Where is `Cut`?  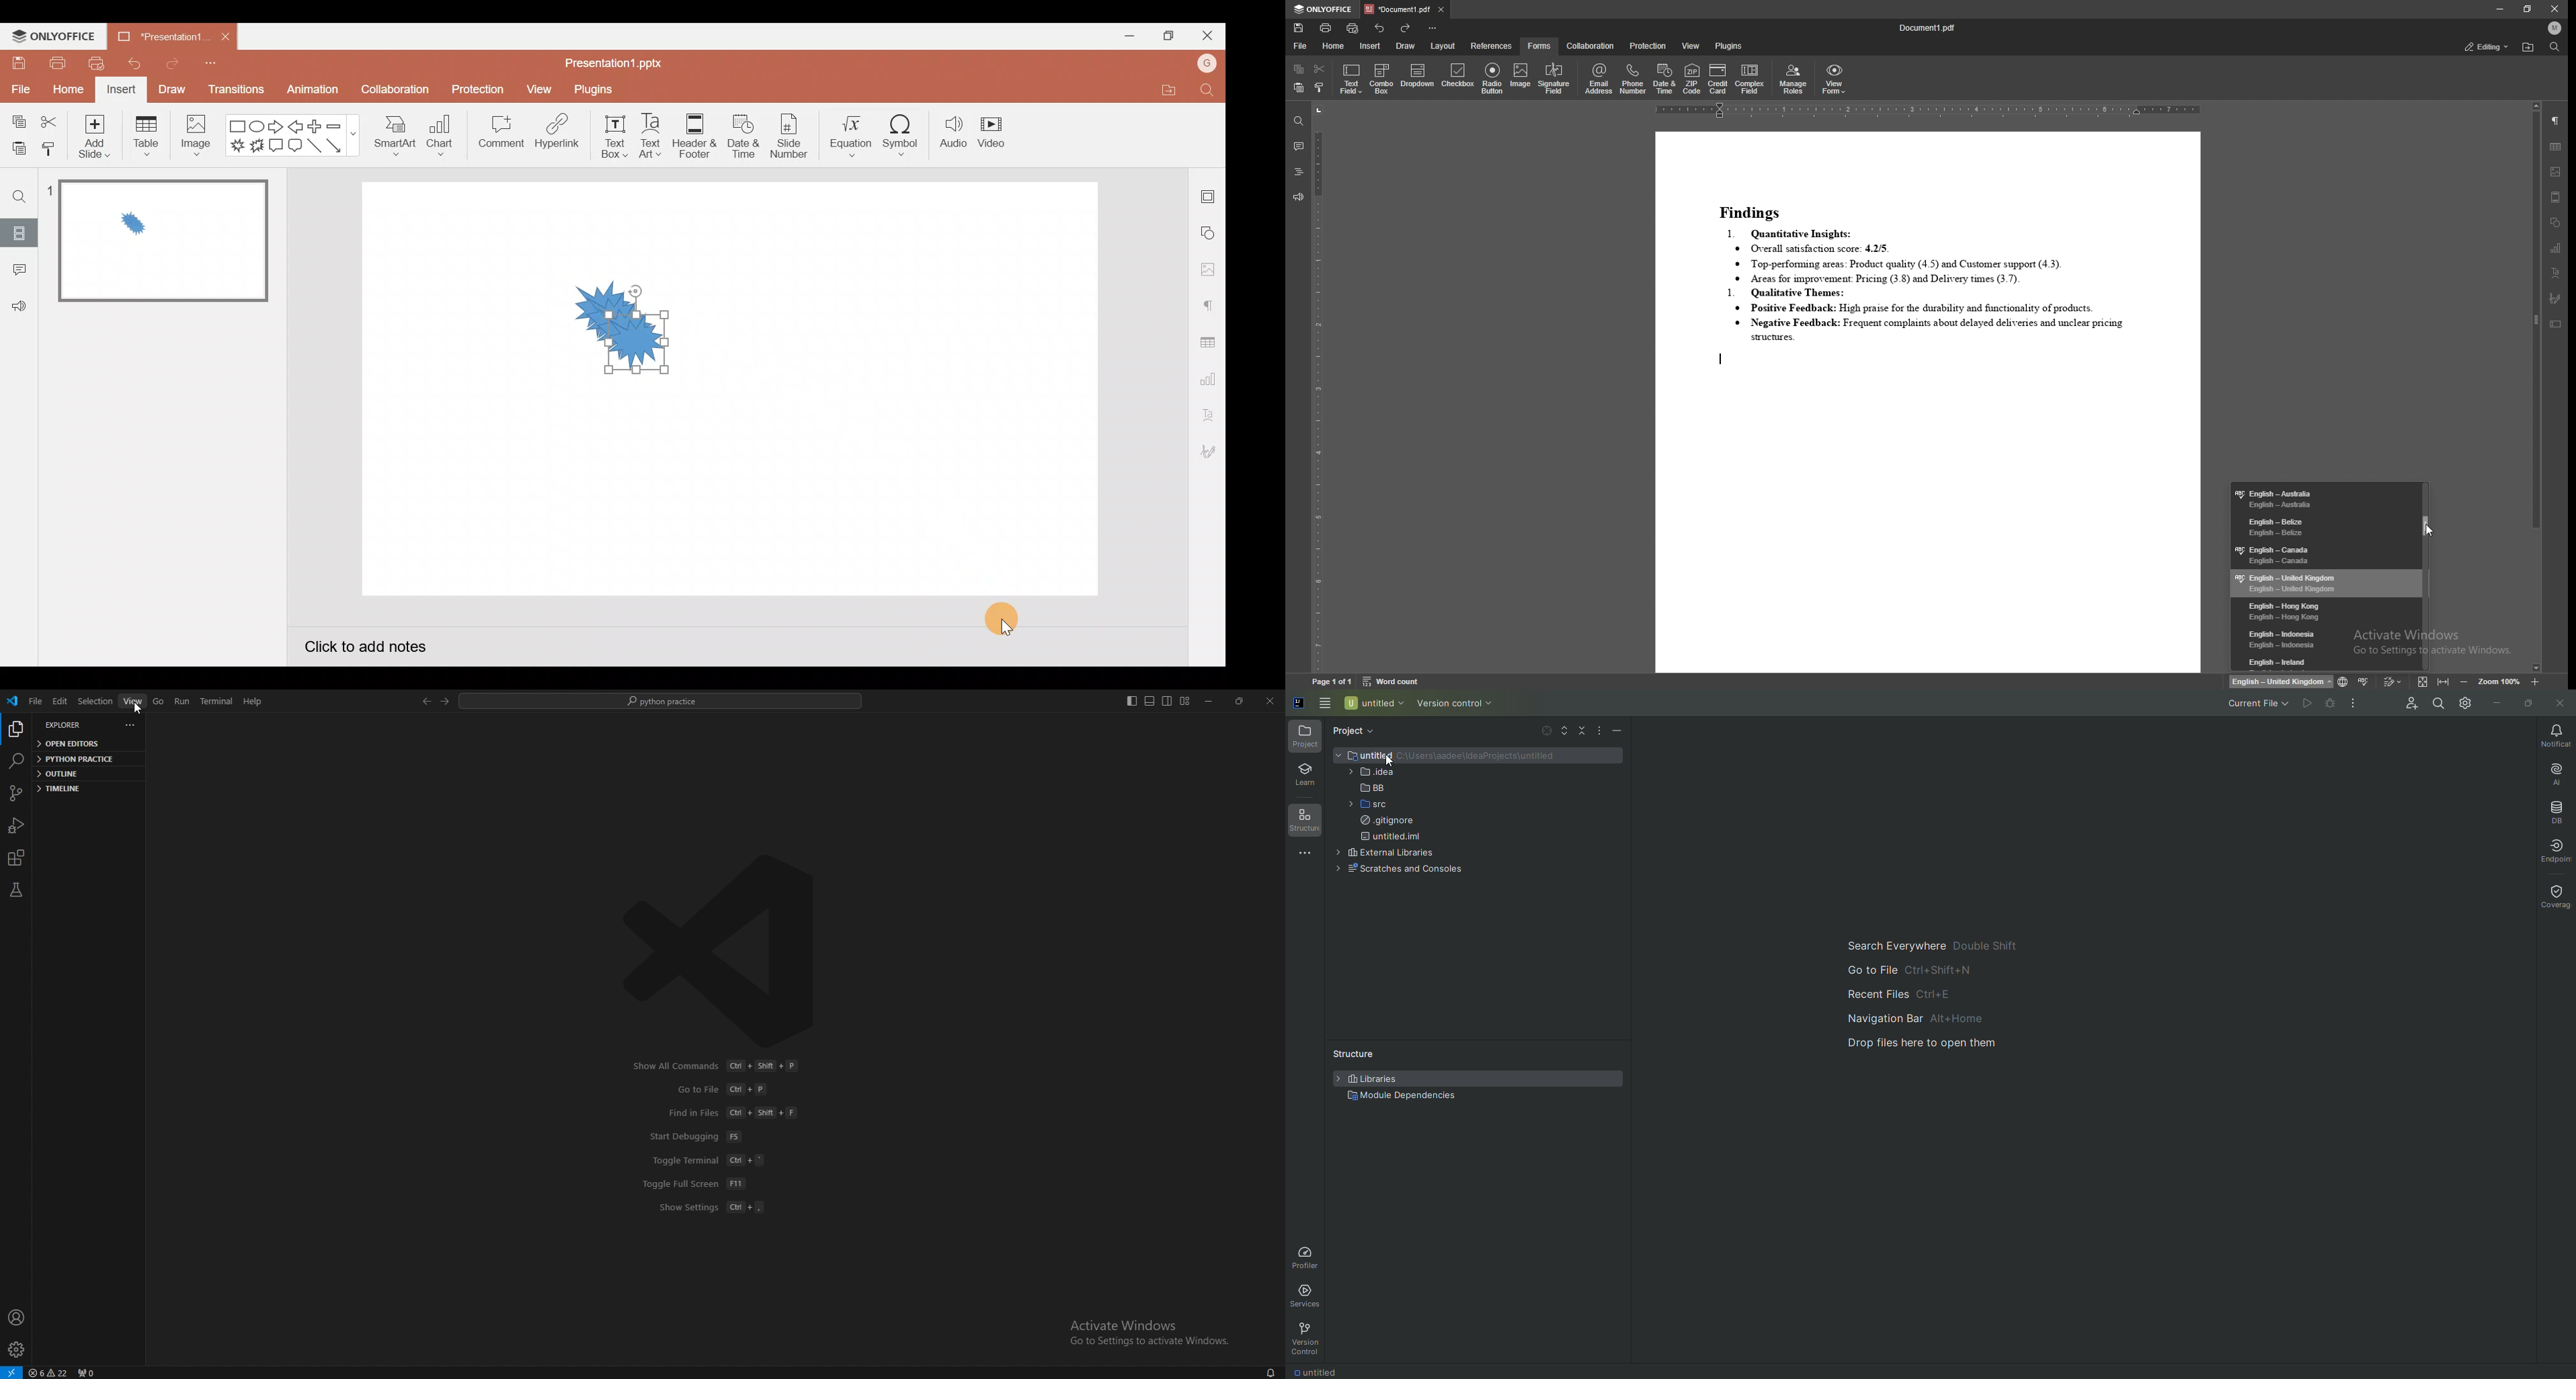
Cut is located at coordinates (50, 119).